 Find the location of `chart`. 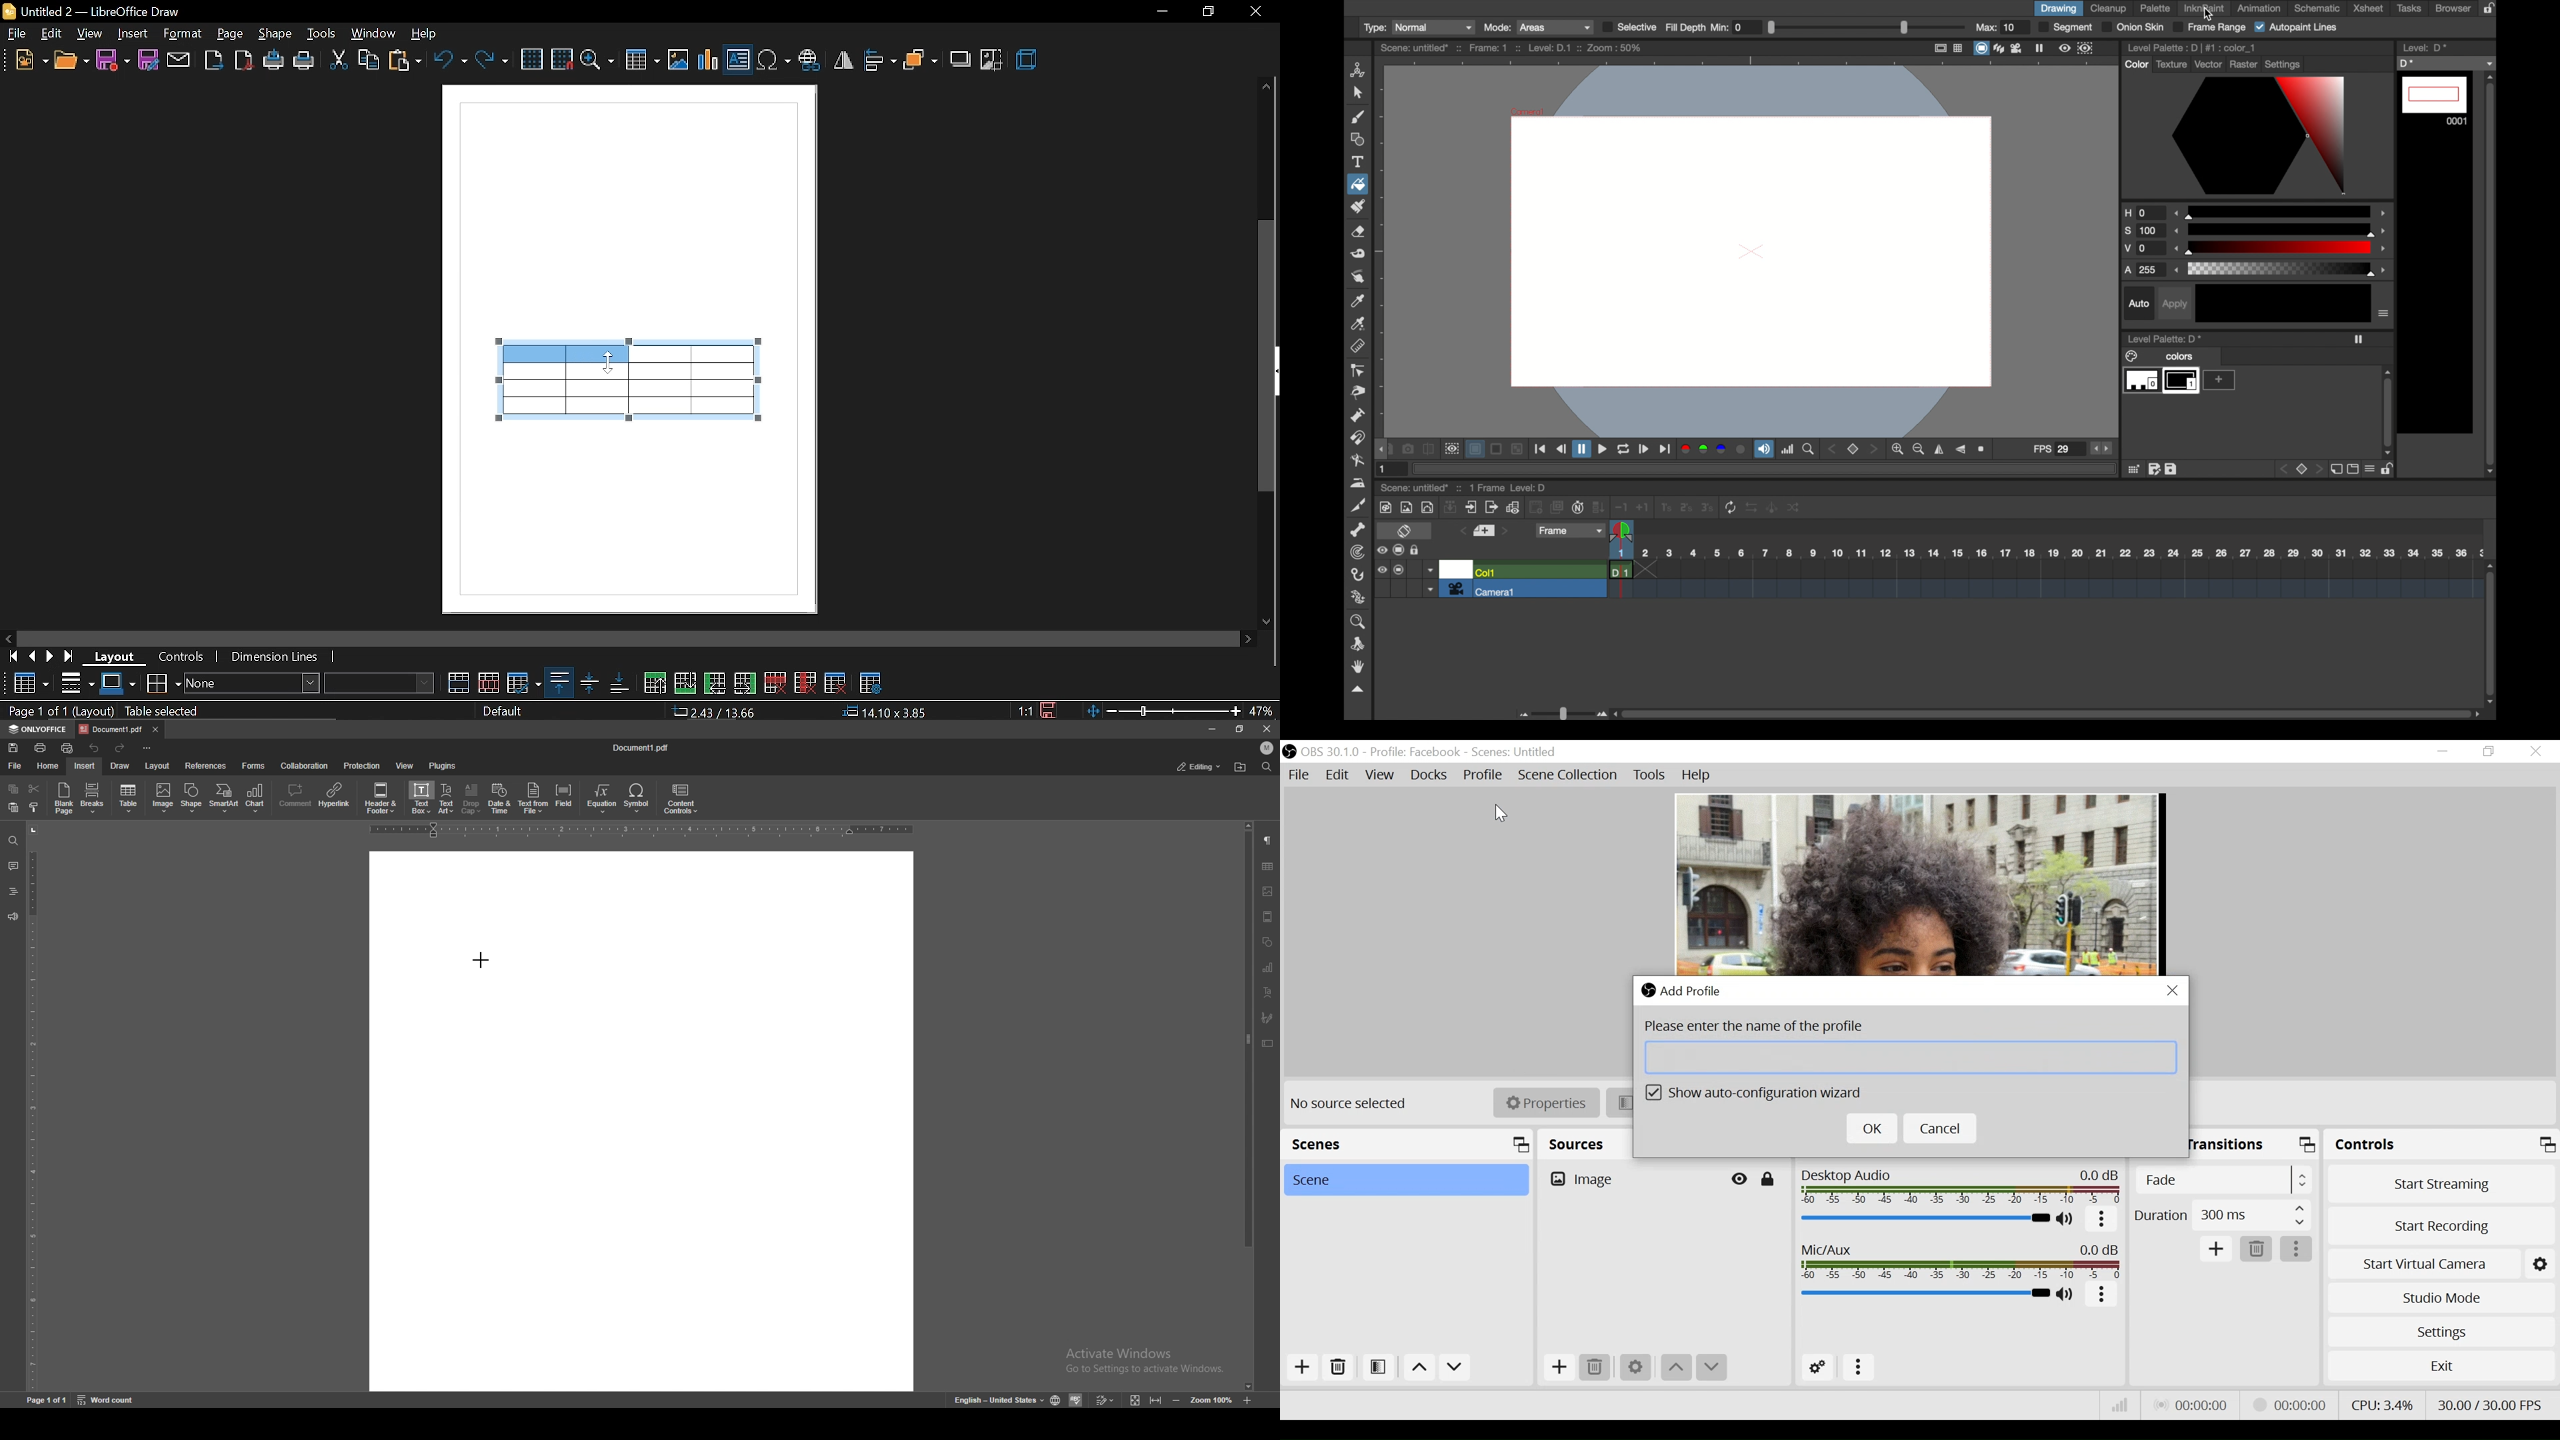

chart is located at coordinates (1267, 967).